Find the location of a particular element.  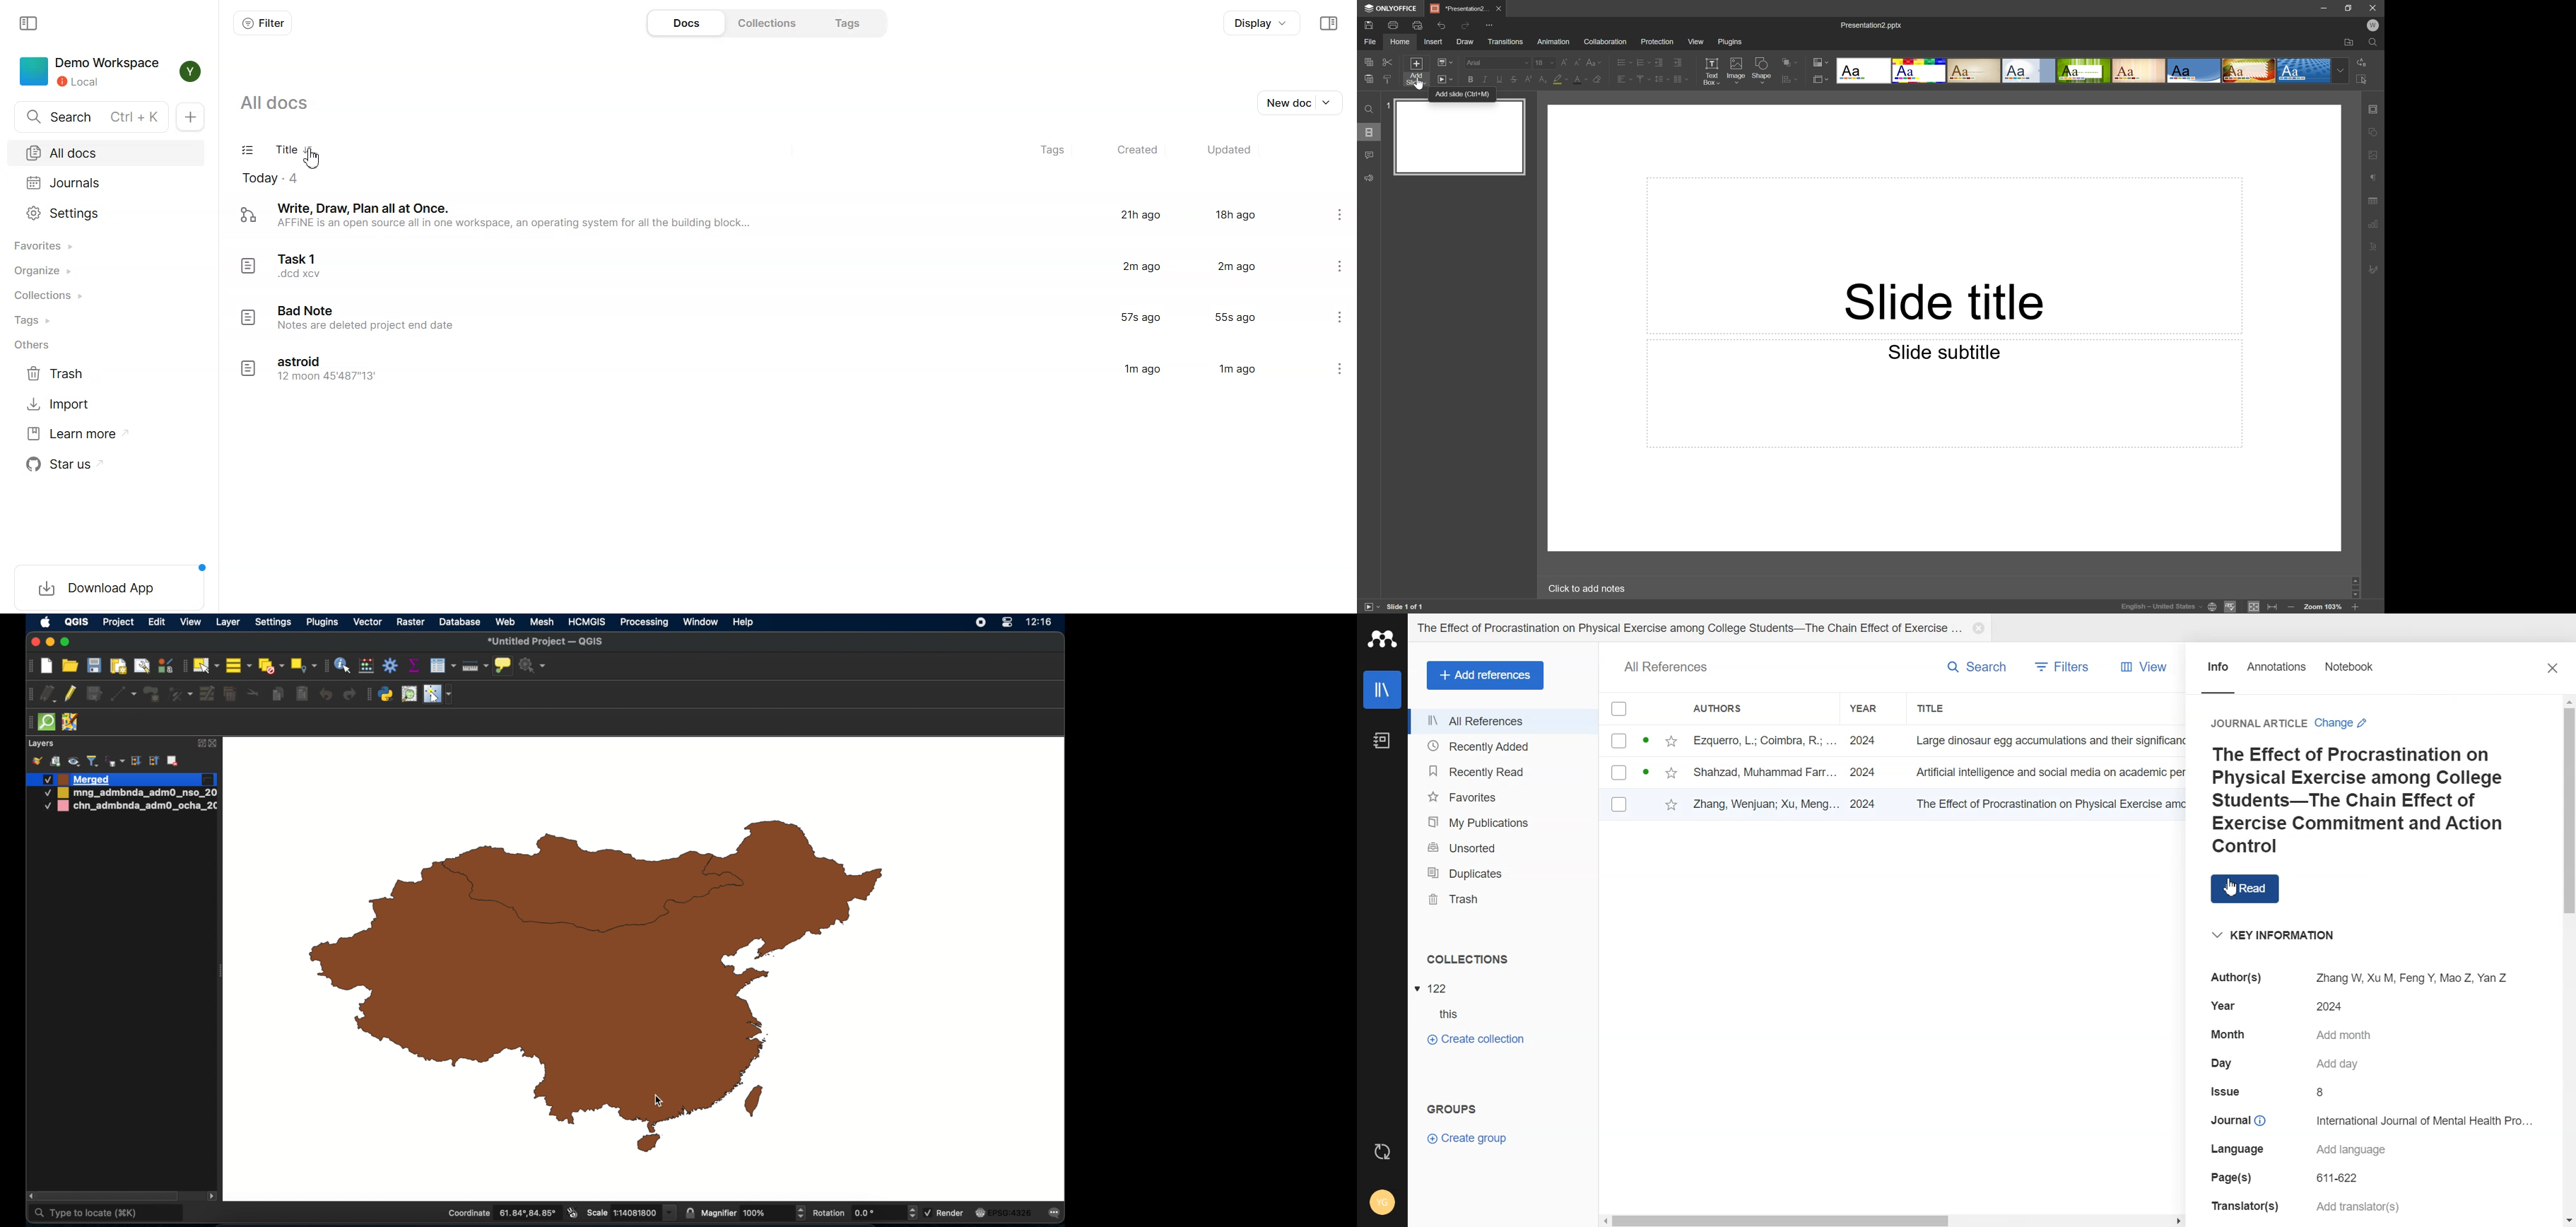

deselect all features is located at coordinates (271, 666).